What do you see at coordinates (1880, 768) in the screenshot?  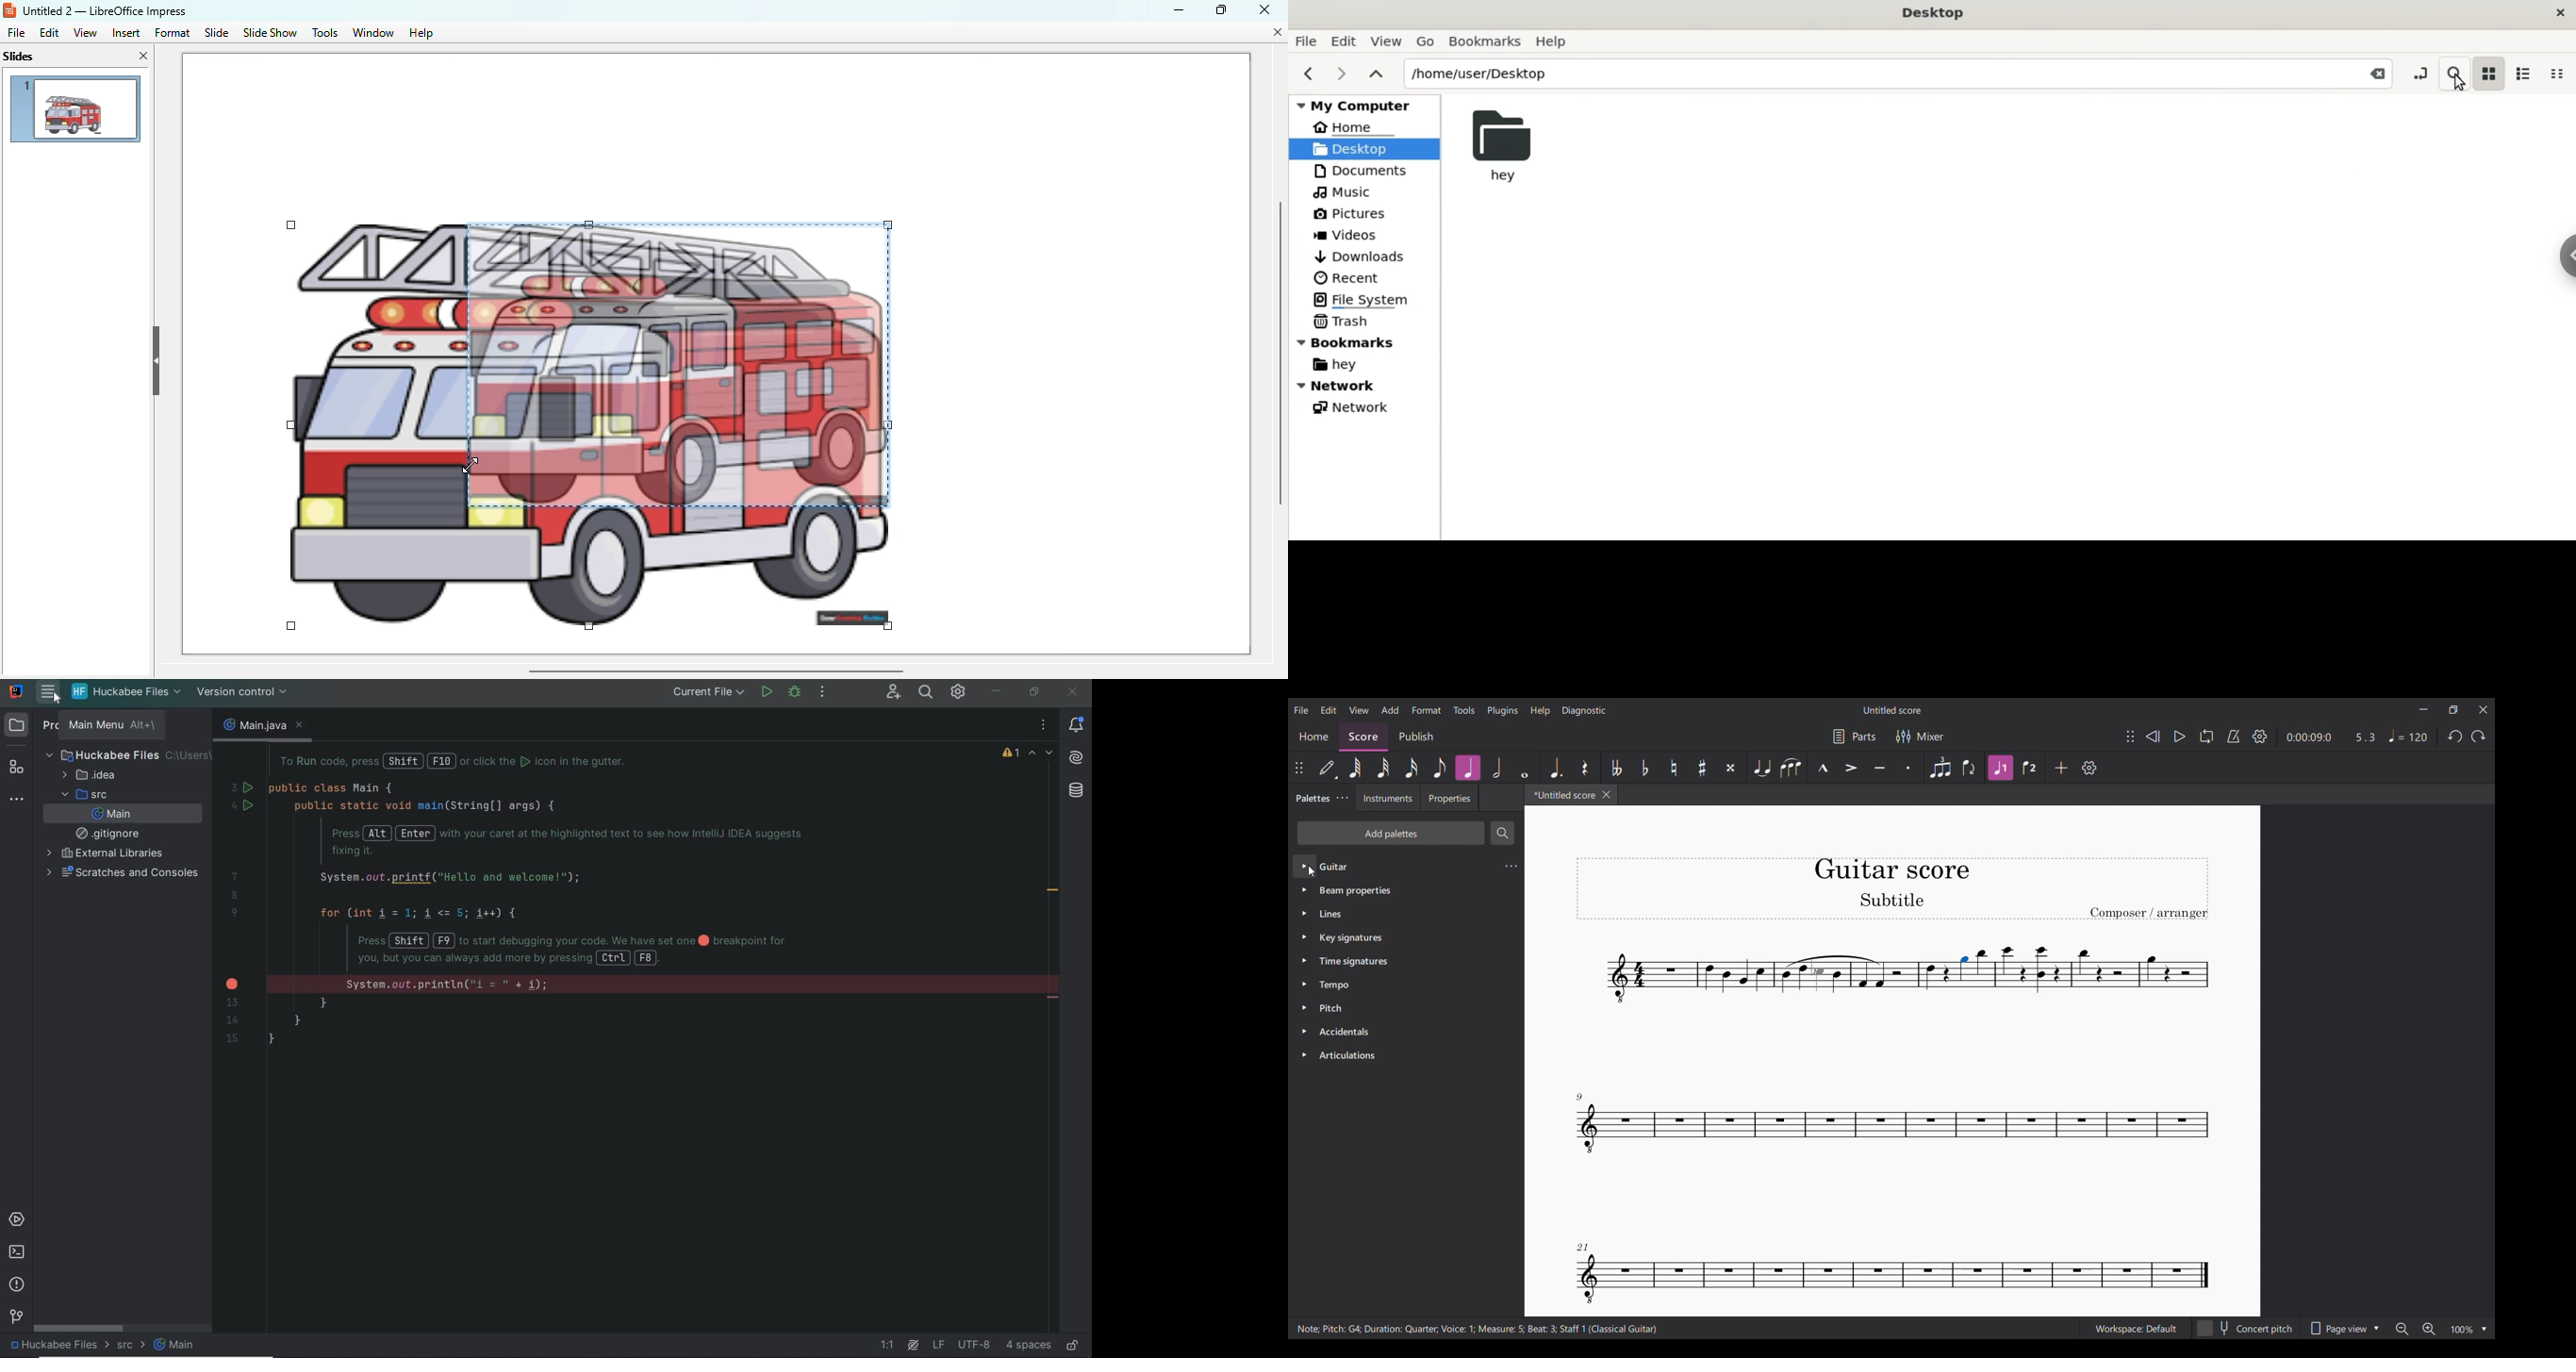 I see `Tenuto` at bounding box center [1880, 768].